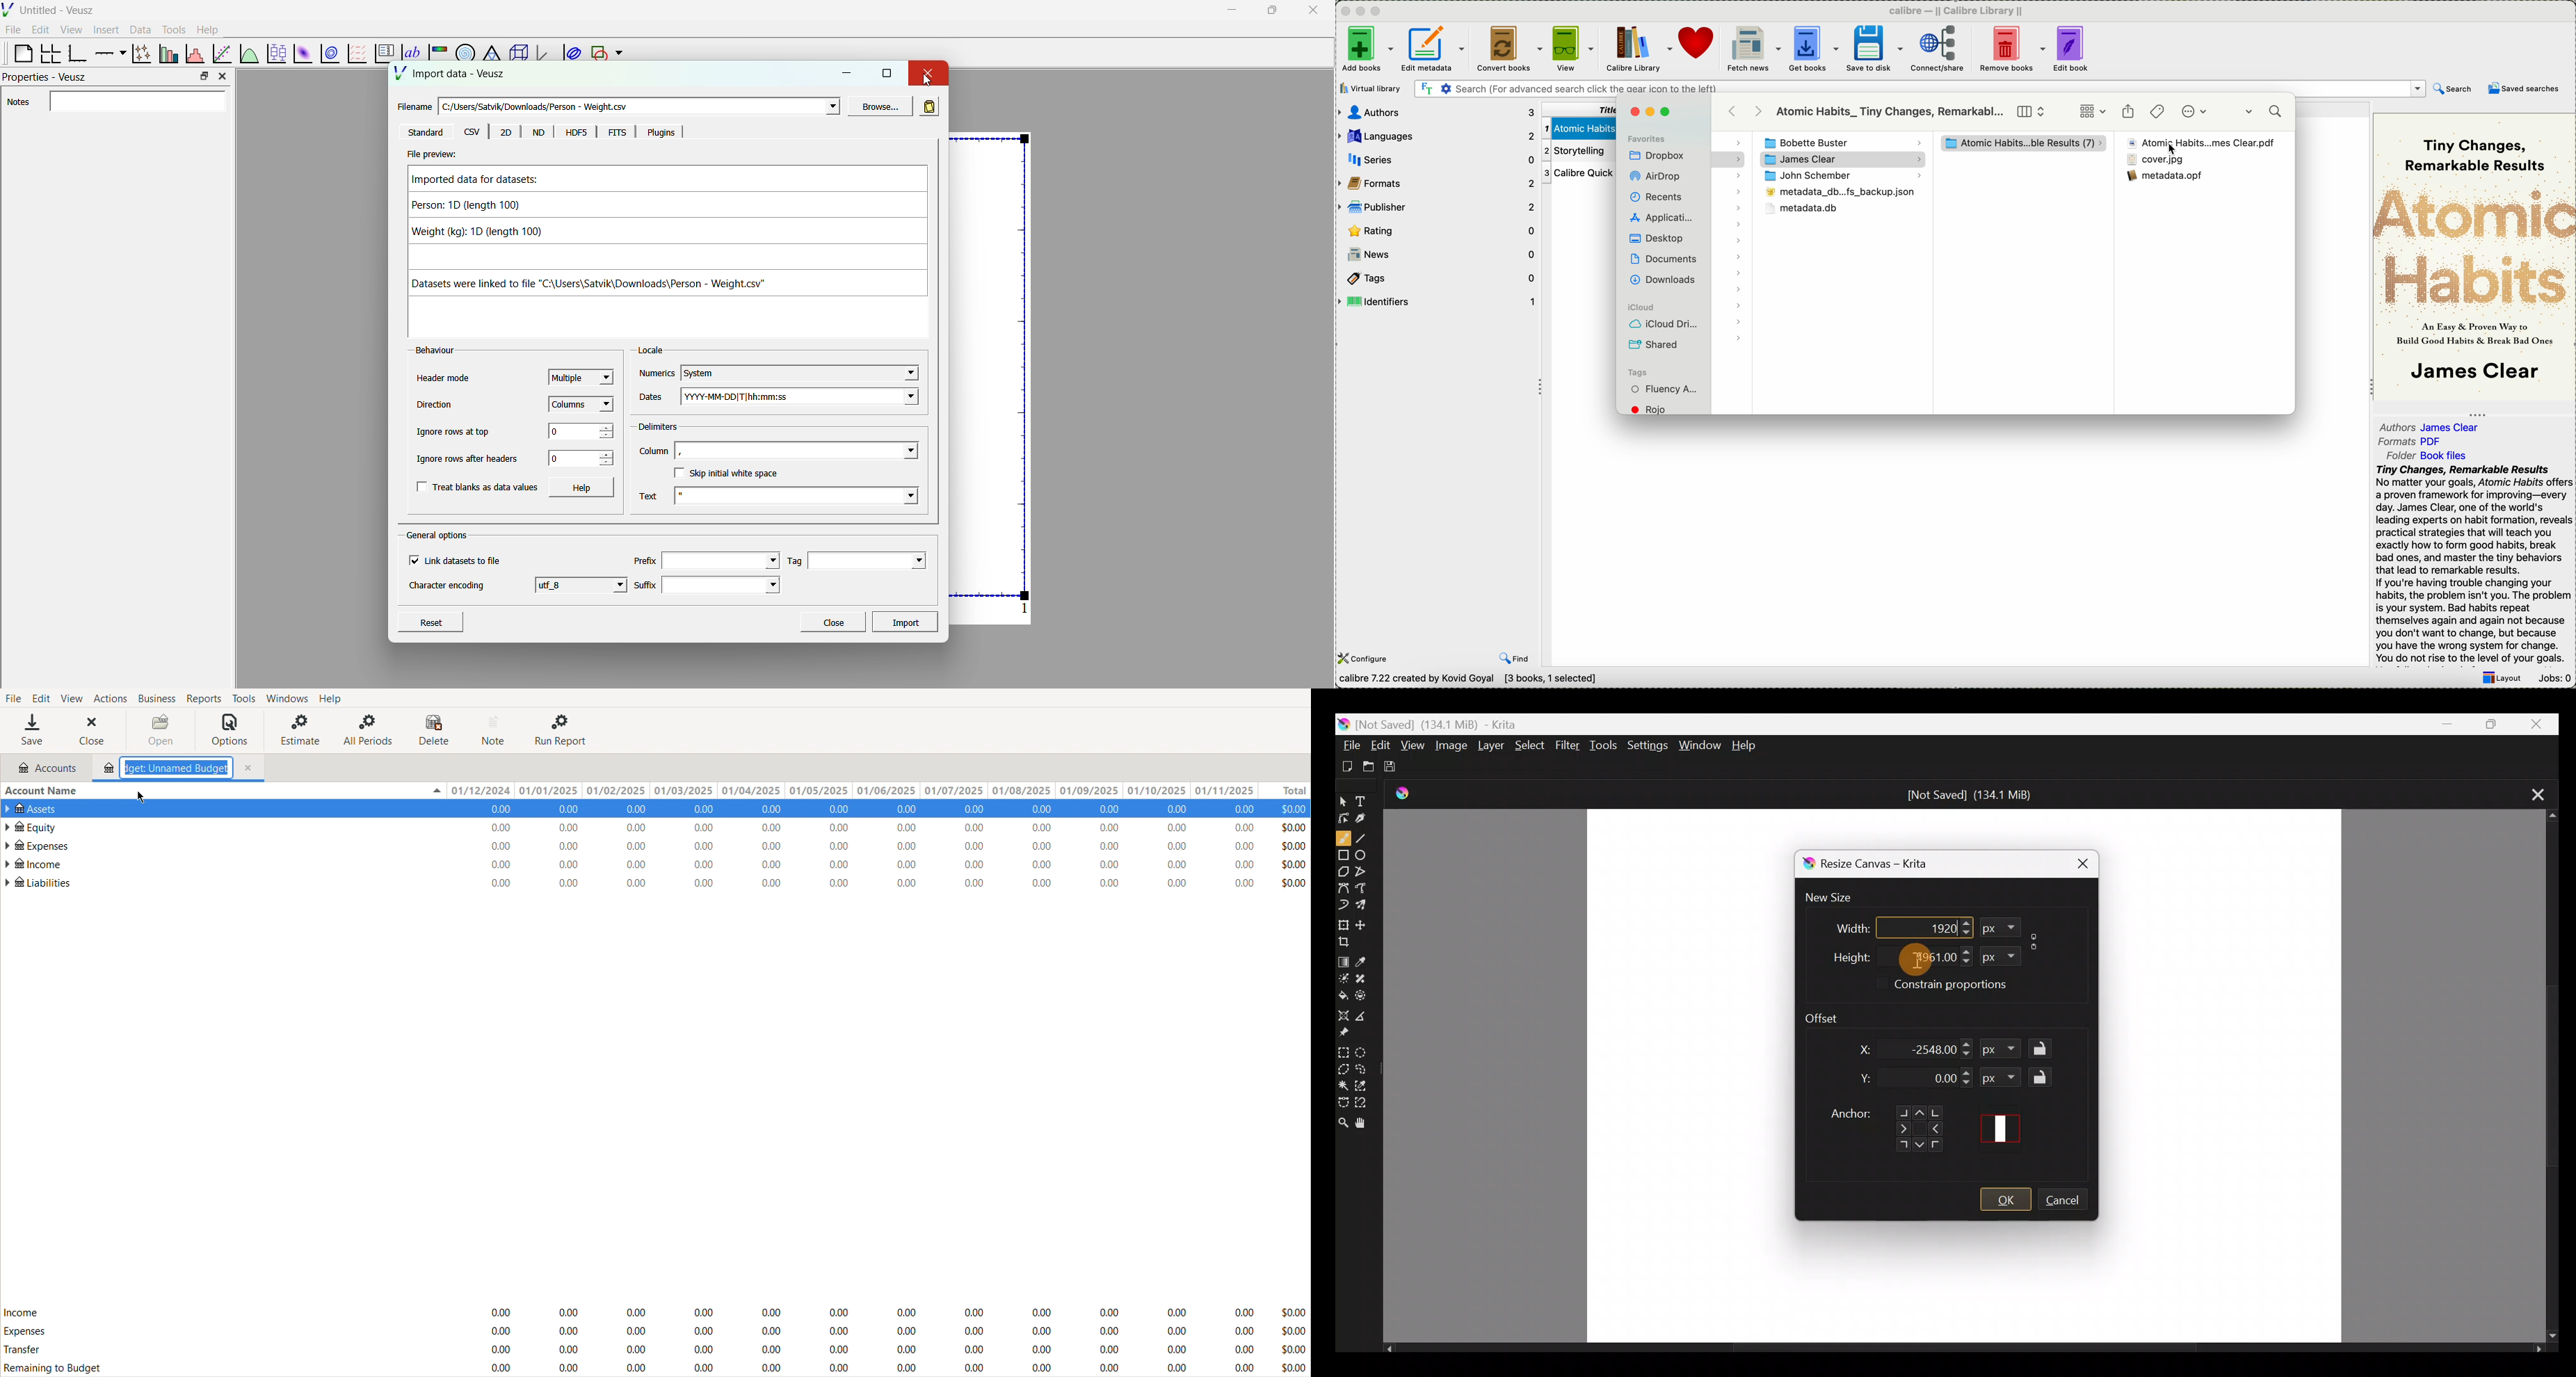 Image resolution: width=2576 pixels, height=1400 pixels. Describe the element at coordinates (538, 133) in the screenshot. I see `ND.` at that location.